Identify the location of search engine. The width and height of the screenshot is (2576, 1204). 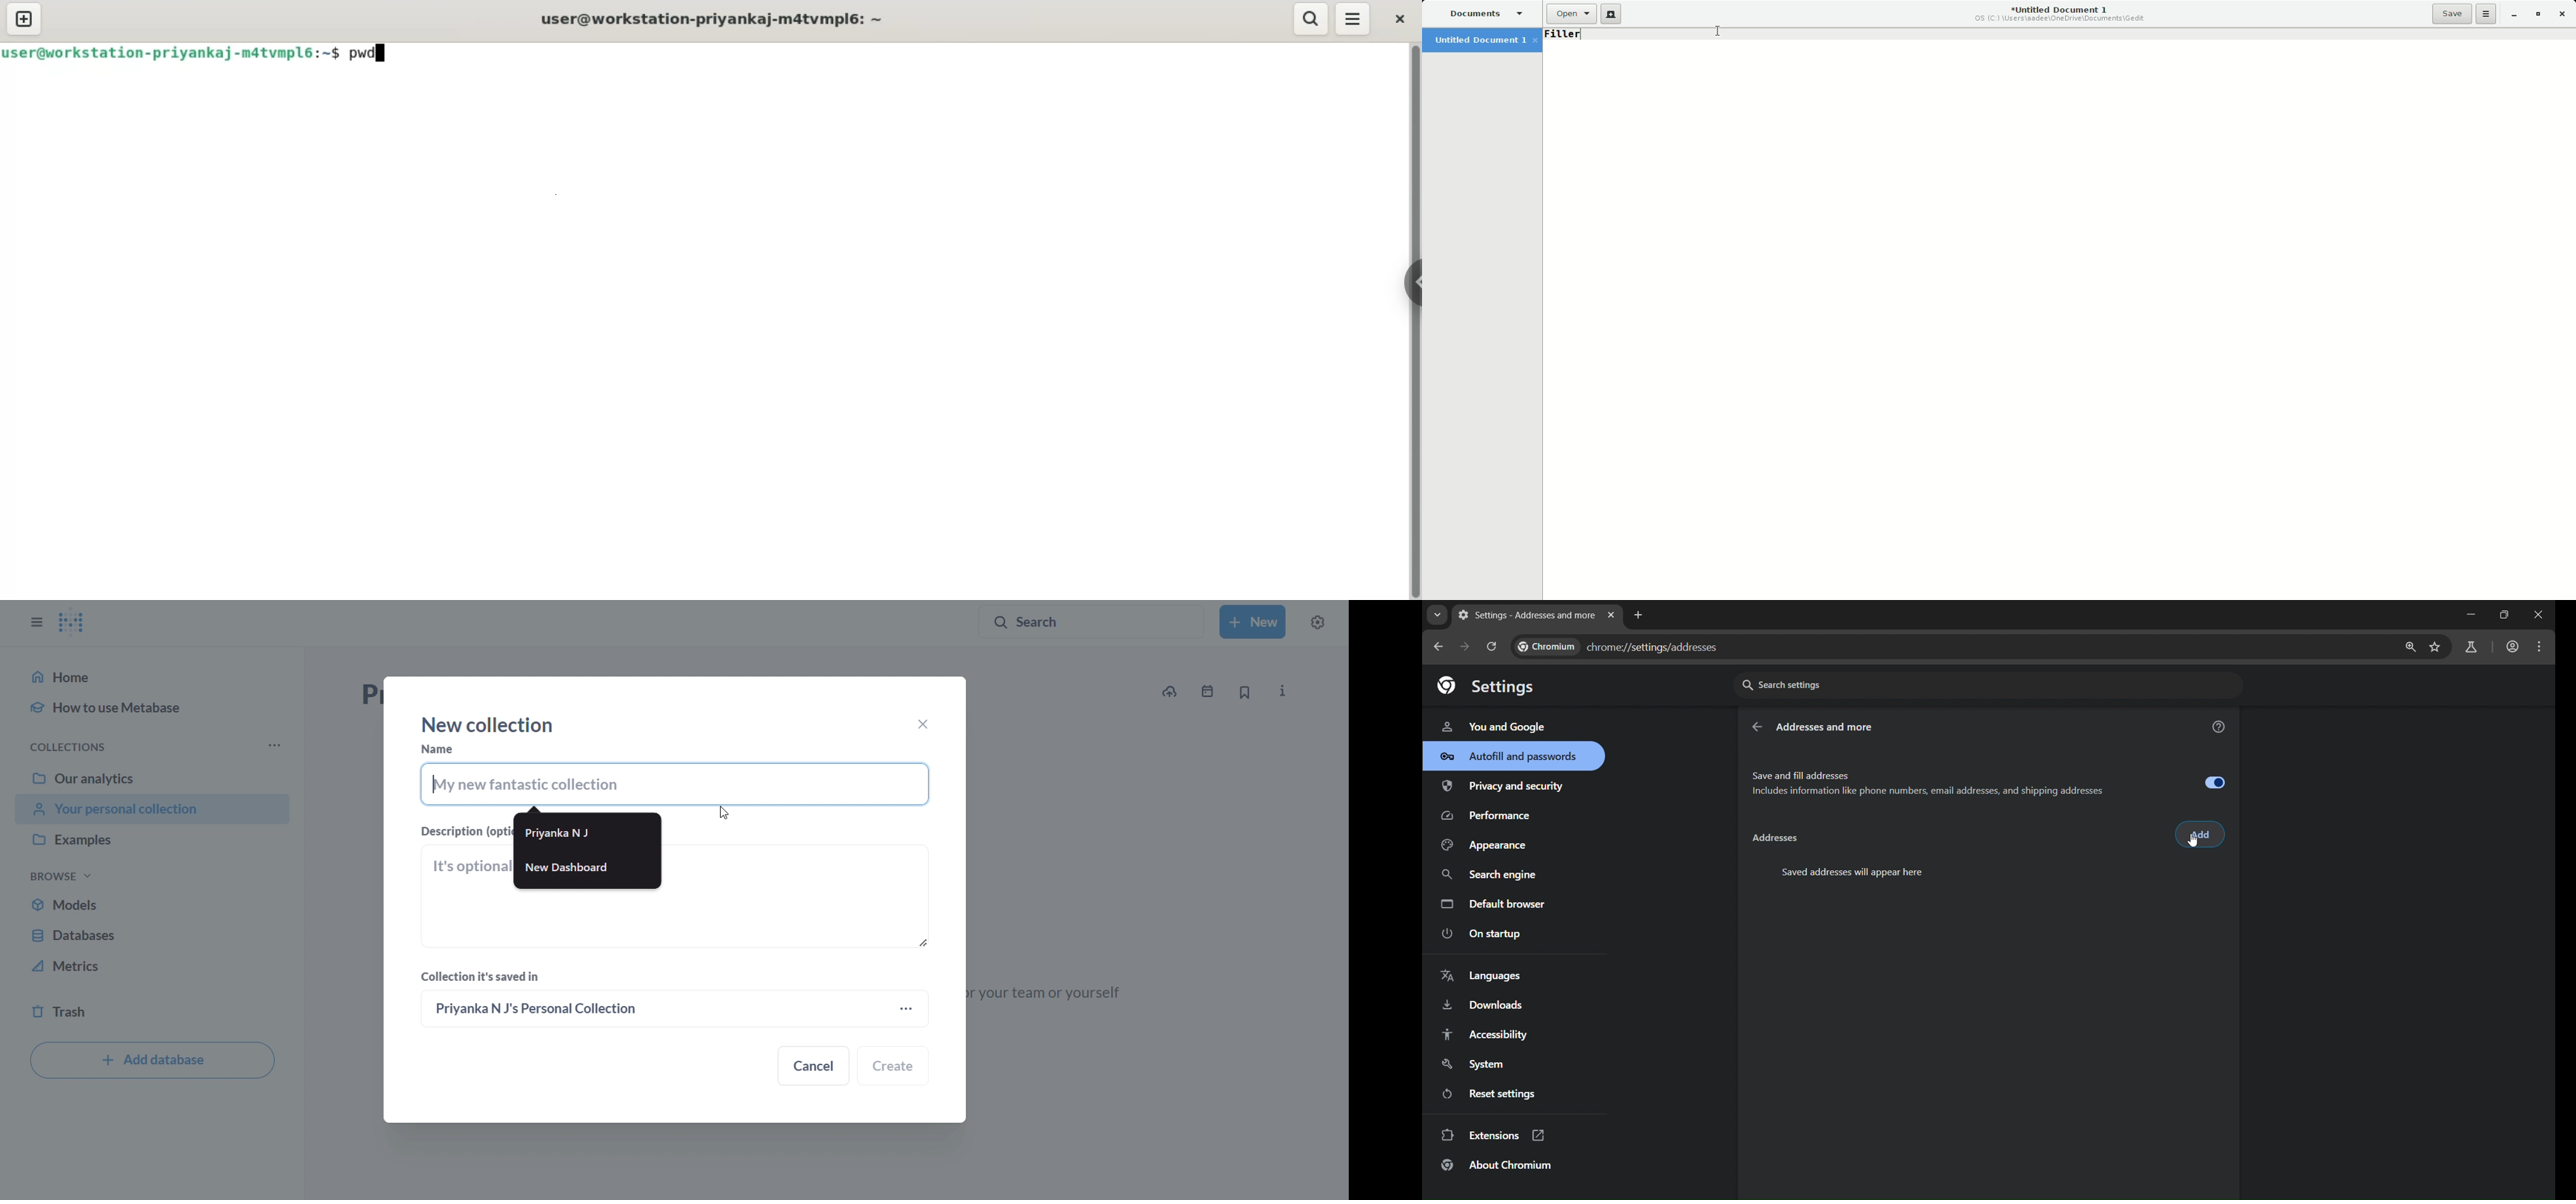
(1492, 875).